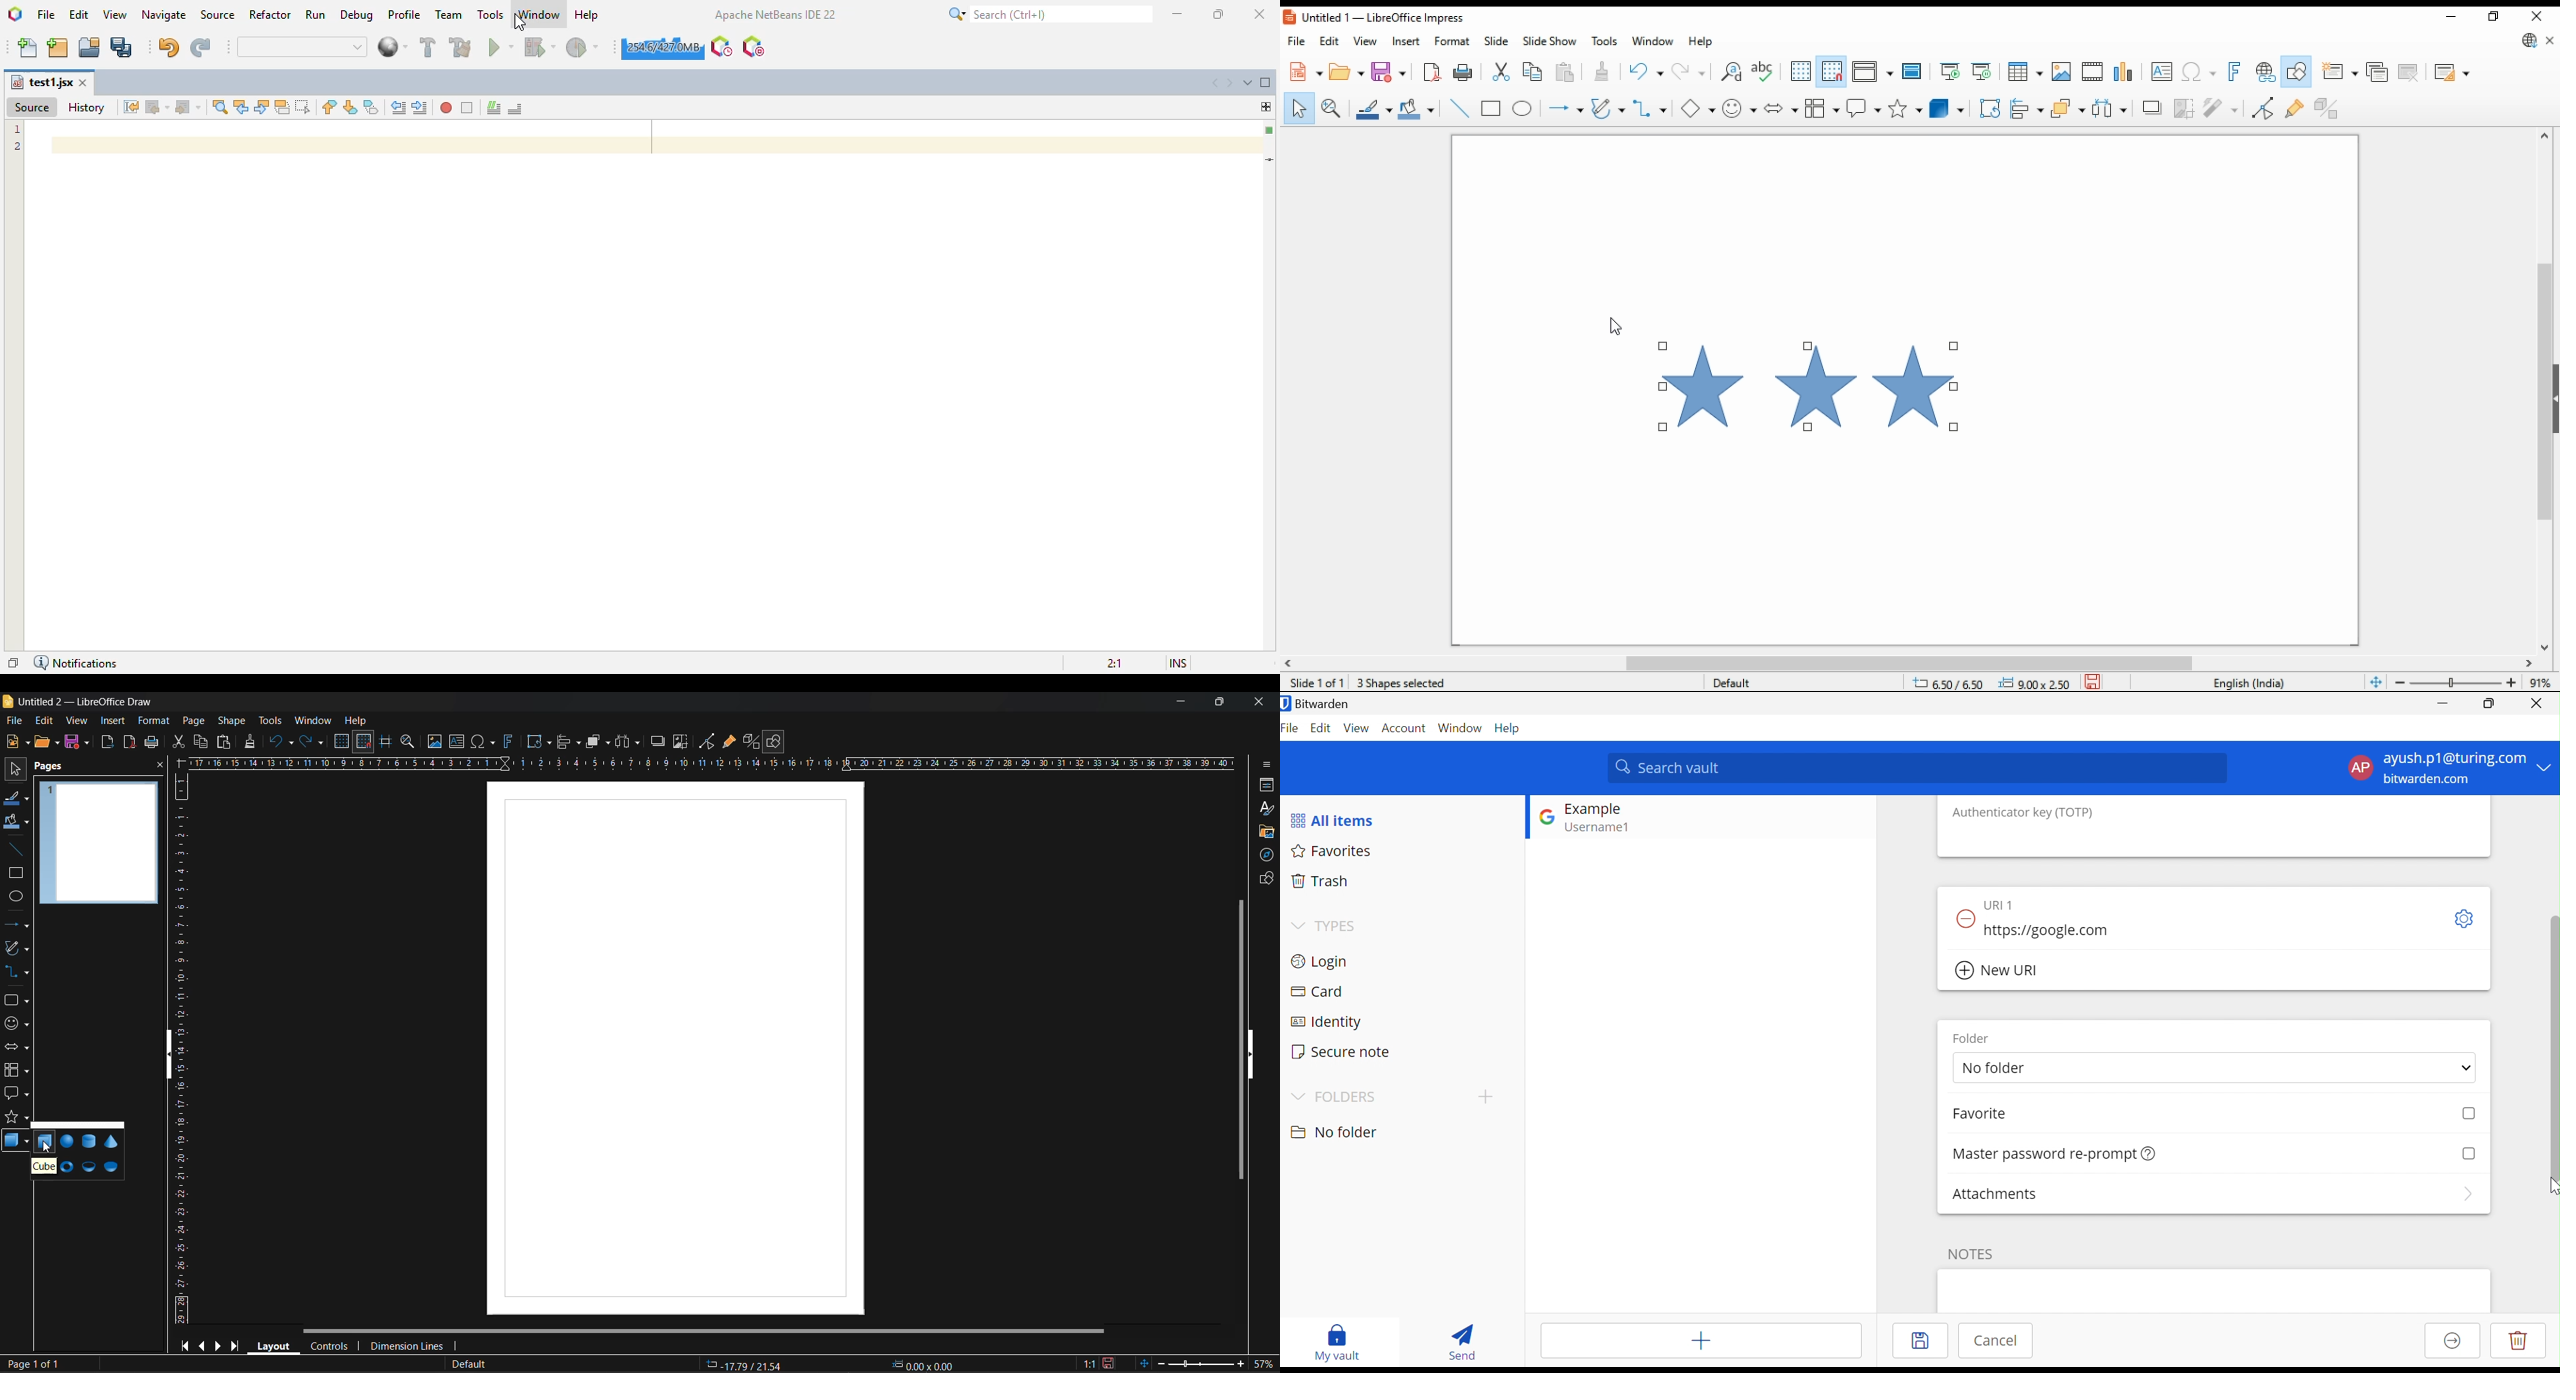  Describe the element at coordinates (1347, 71) in the screenshot. I see `open` at that location.